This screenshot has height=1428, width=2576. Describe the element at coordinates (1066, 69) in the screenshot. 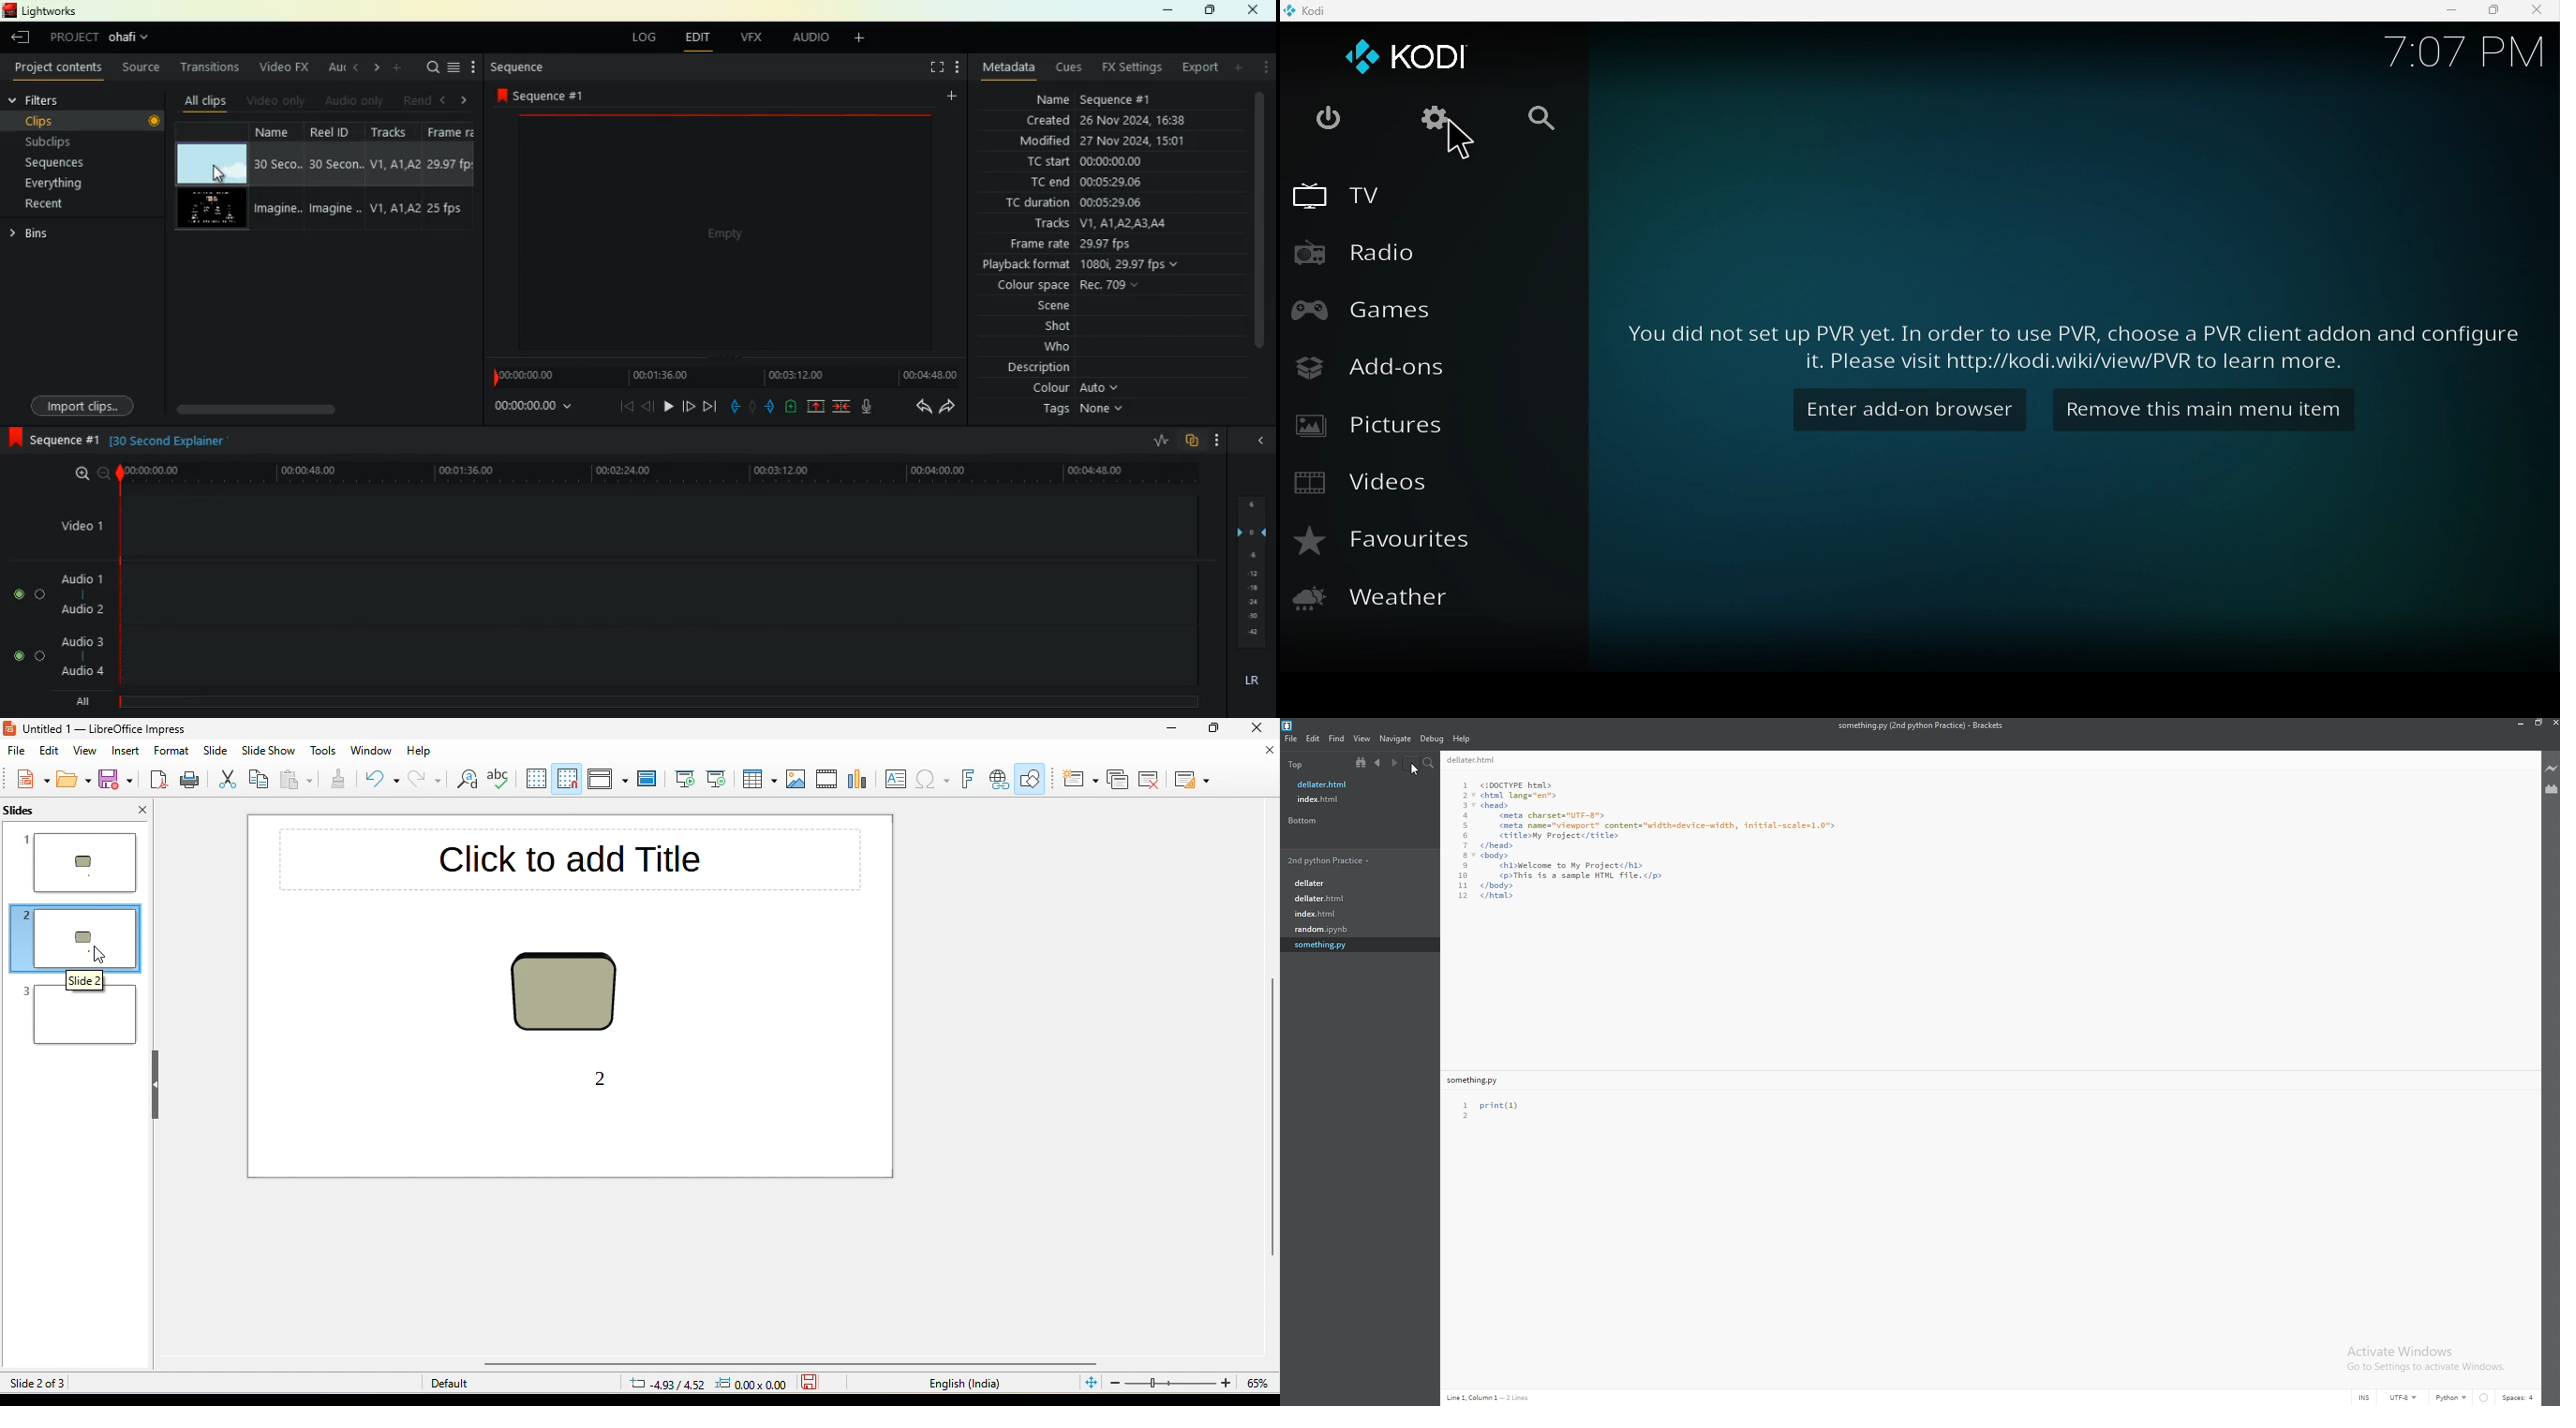

I see `cues` at that location.